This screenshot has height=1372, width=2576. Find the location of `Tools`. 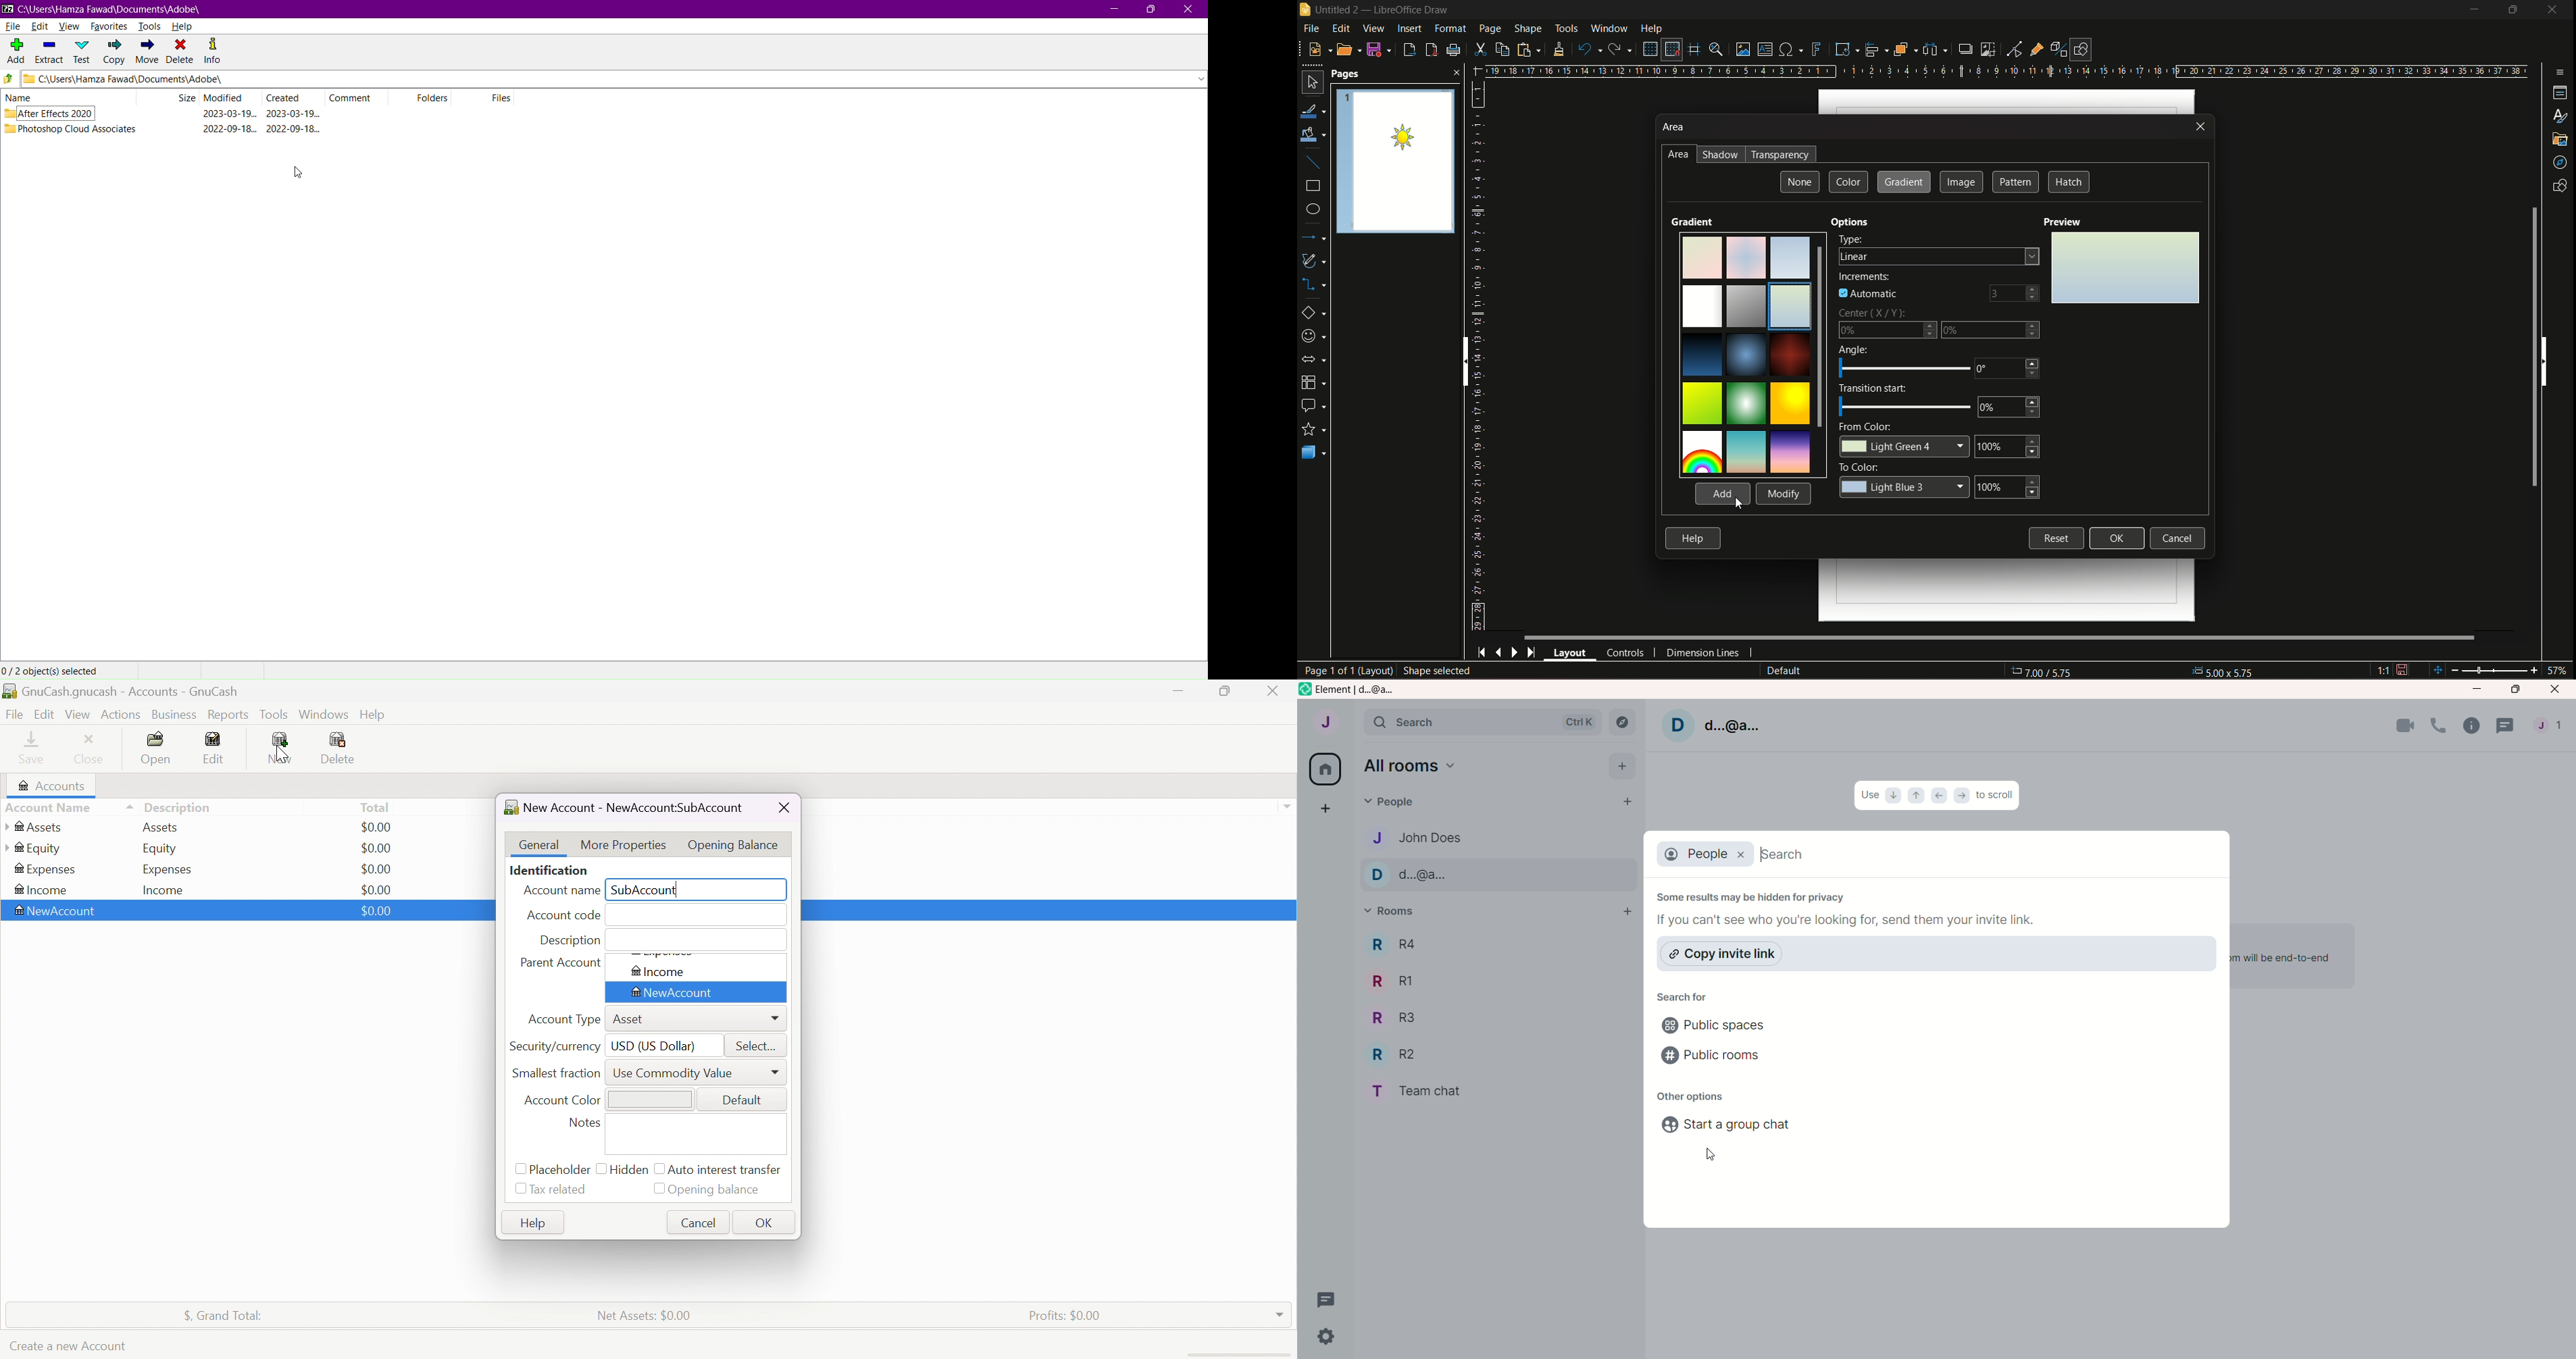

Tools is located at coordinates (152, 27).